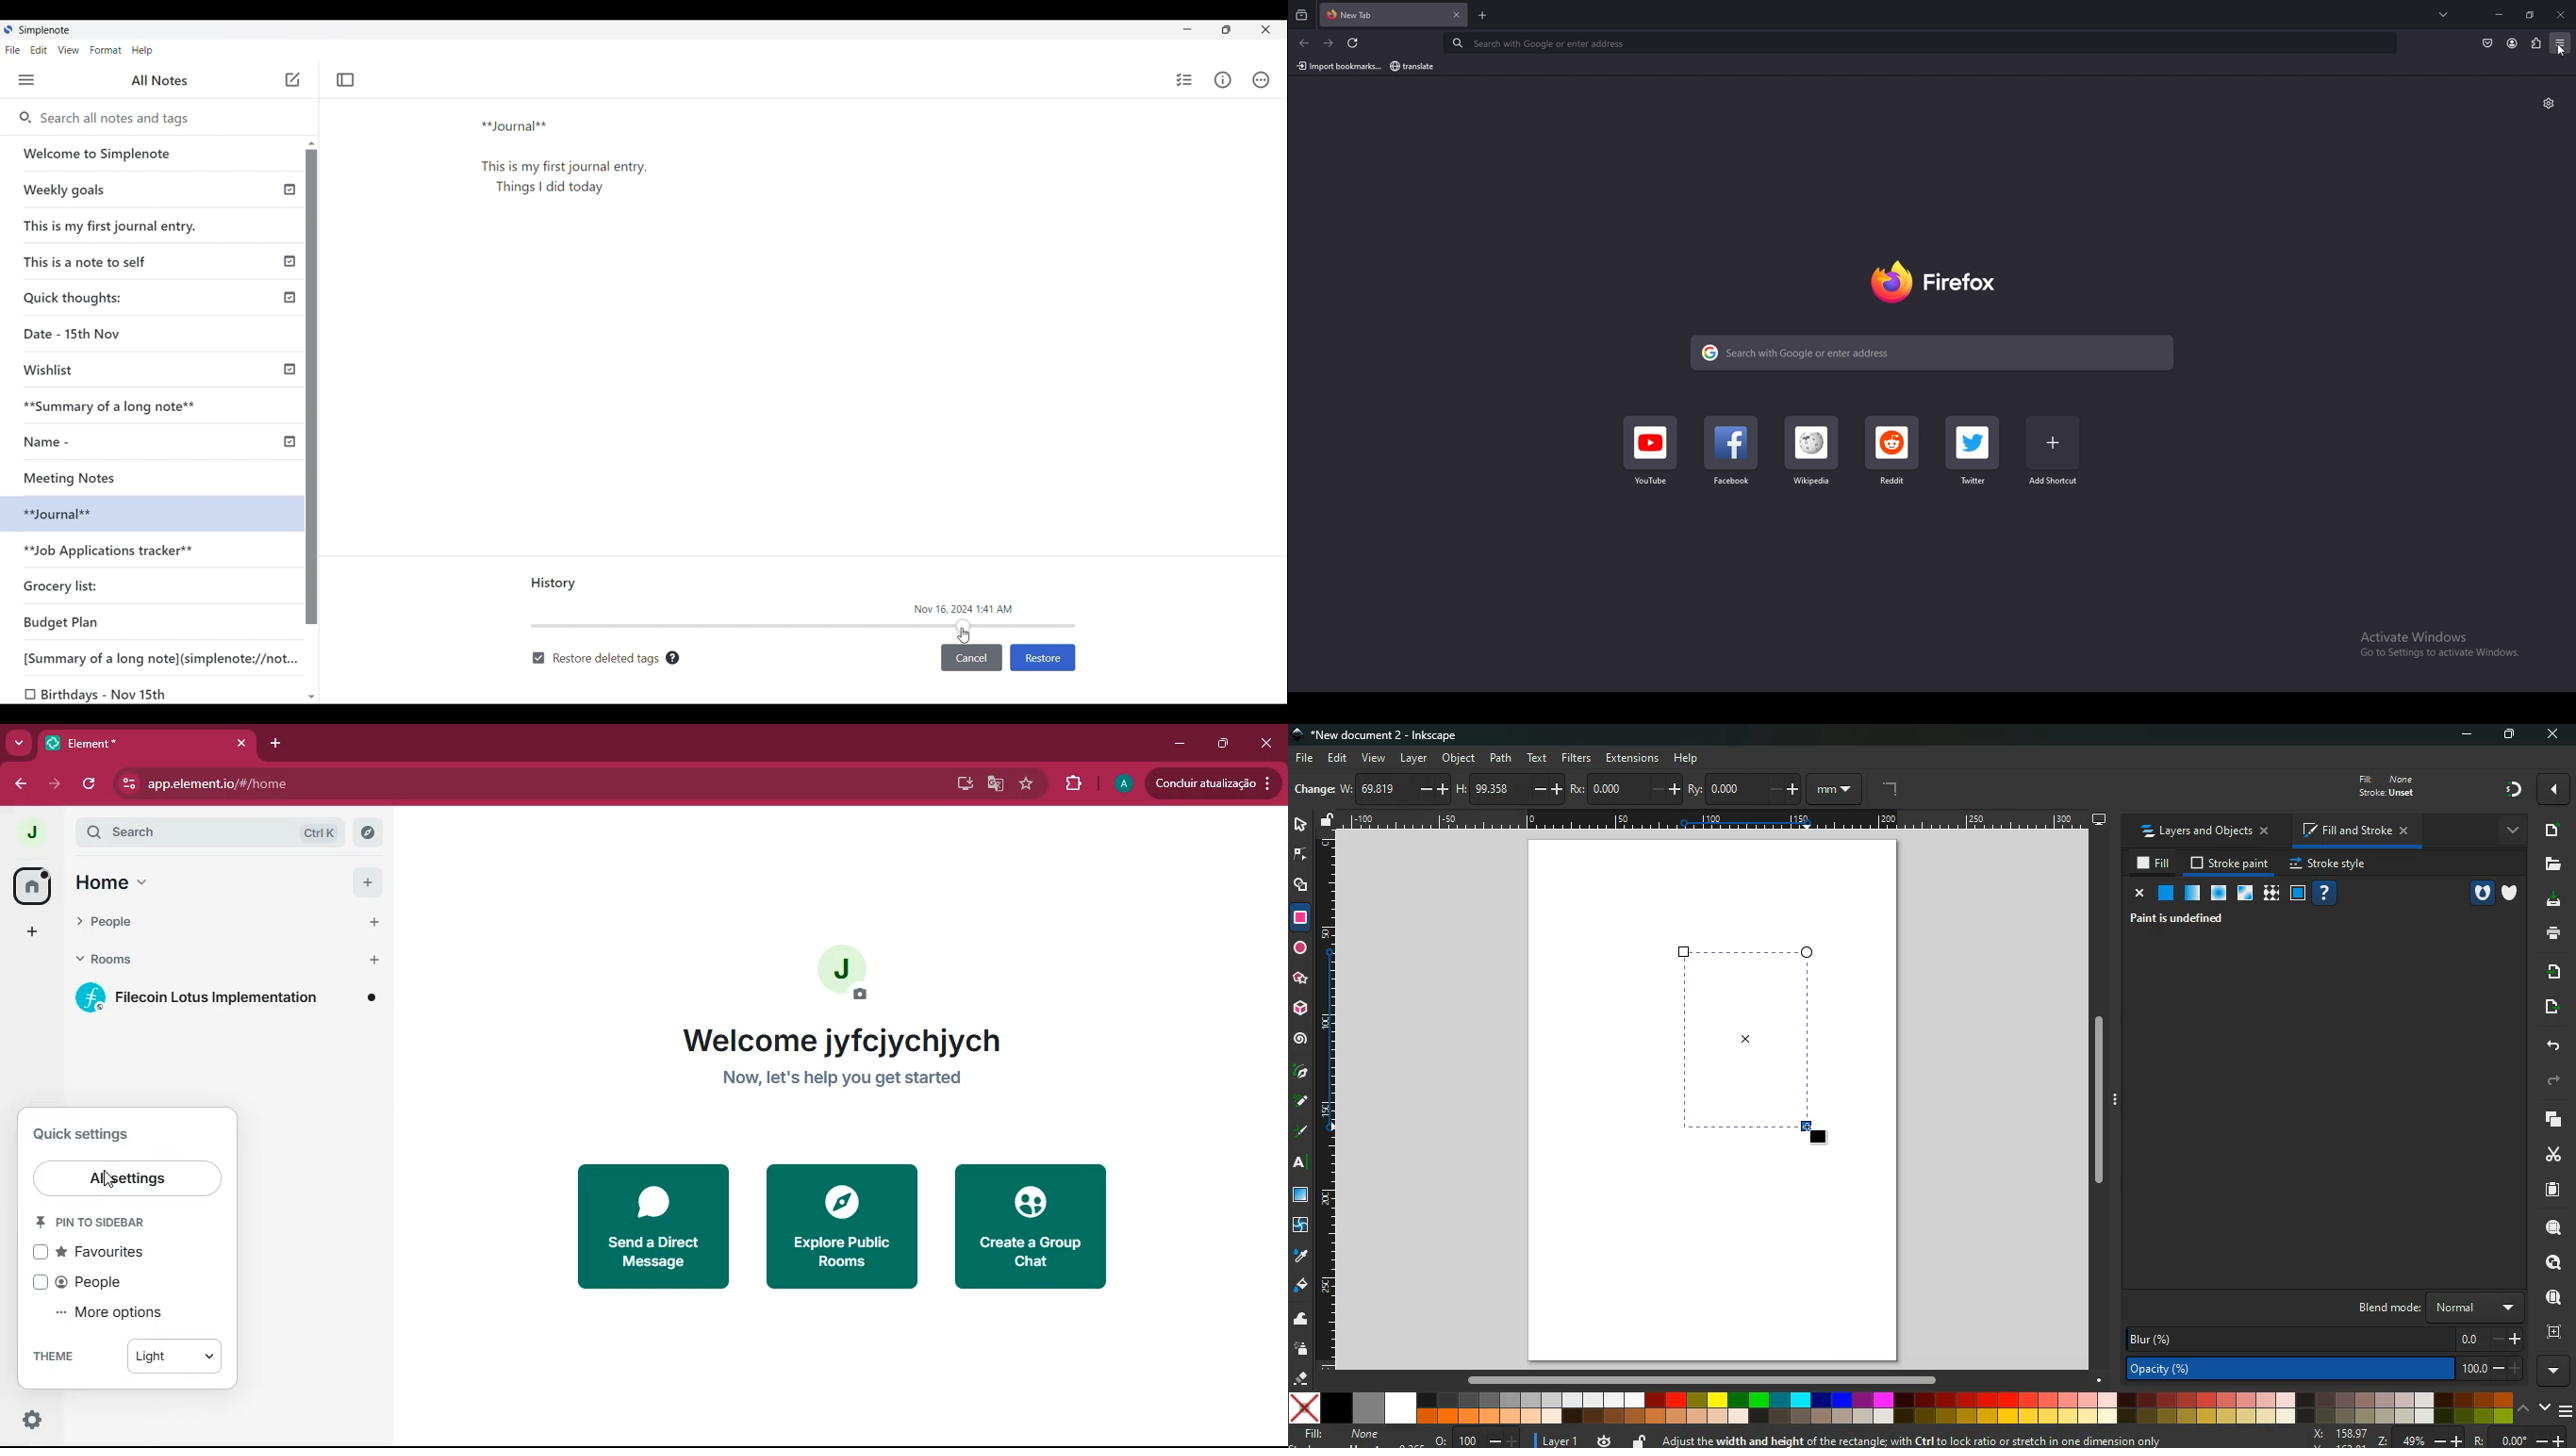 The width and height of the screenshot is (2576, 1456). Describe the element at coordinates (377, 958) in the screenshot. I see `add` at that location.